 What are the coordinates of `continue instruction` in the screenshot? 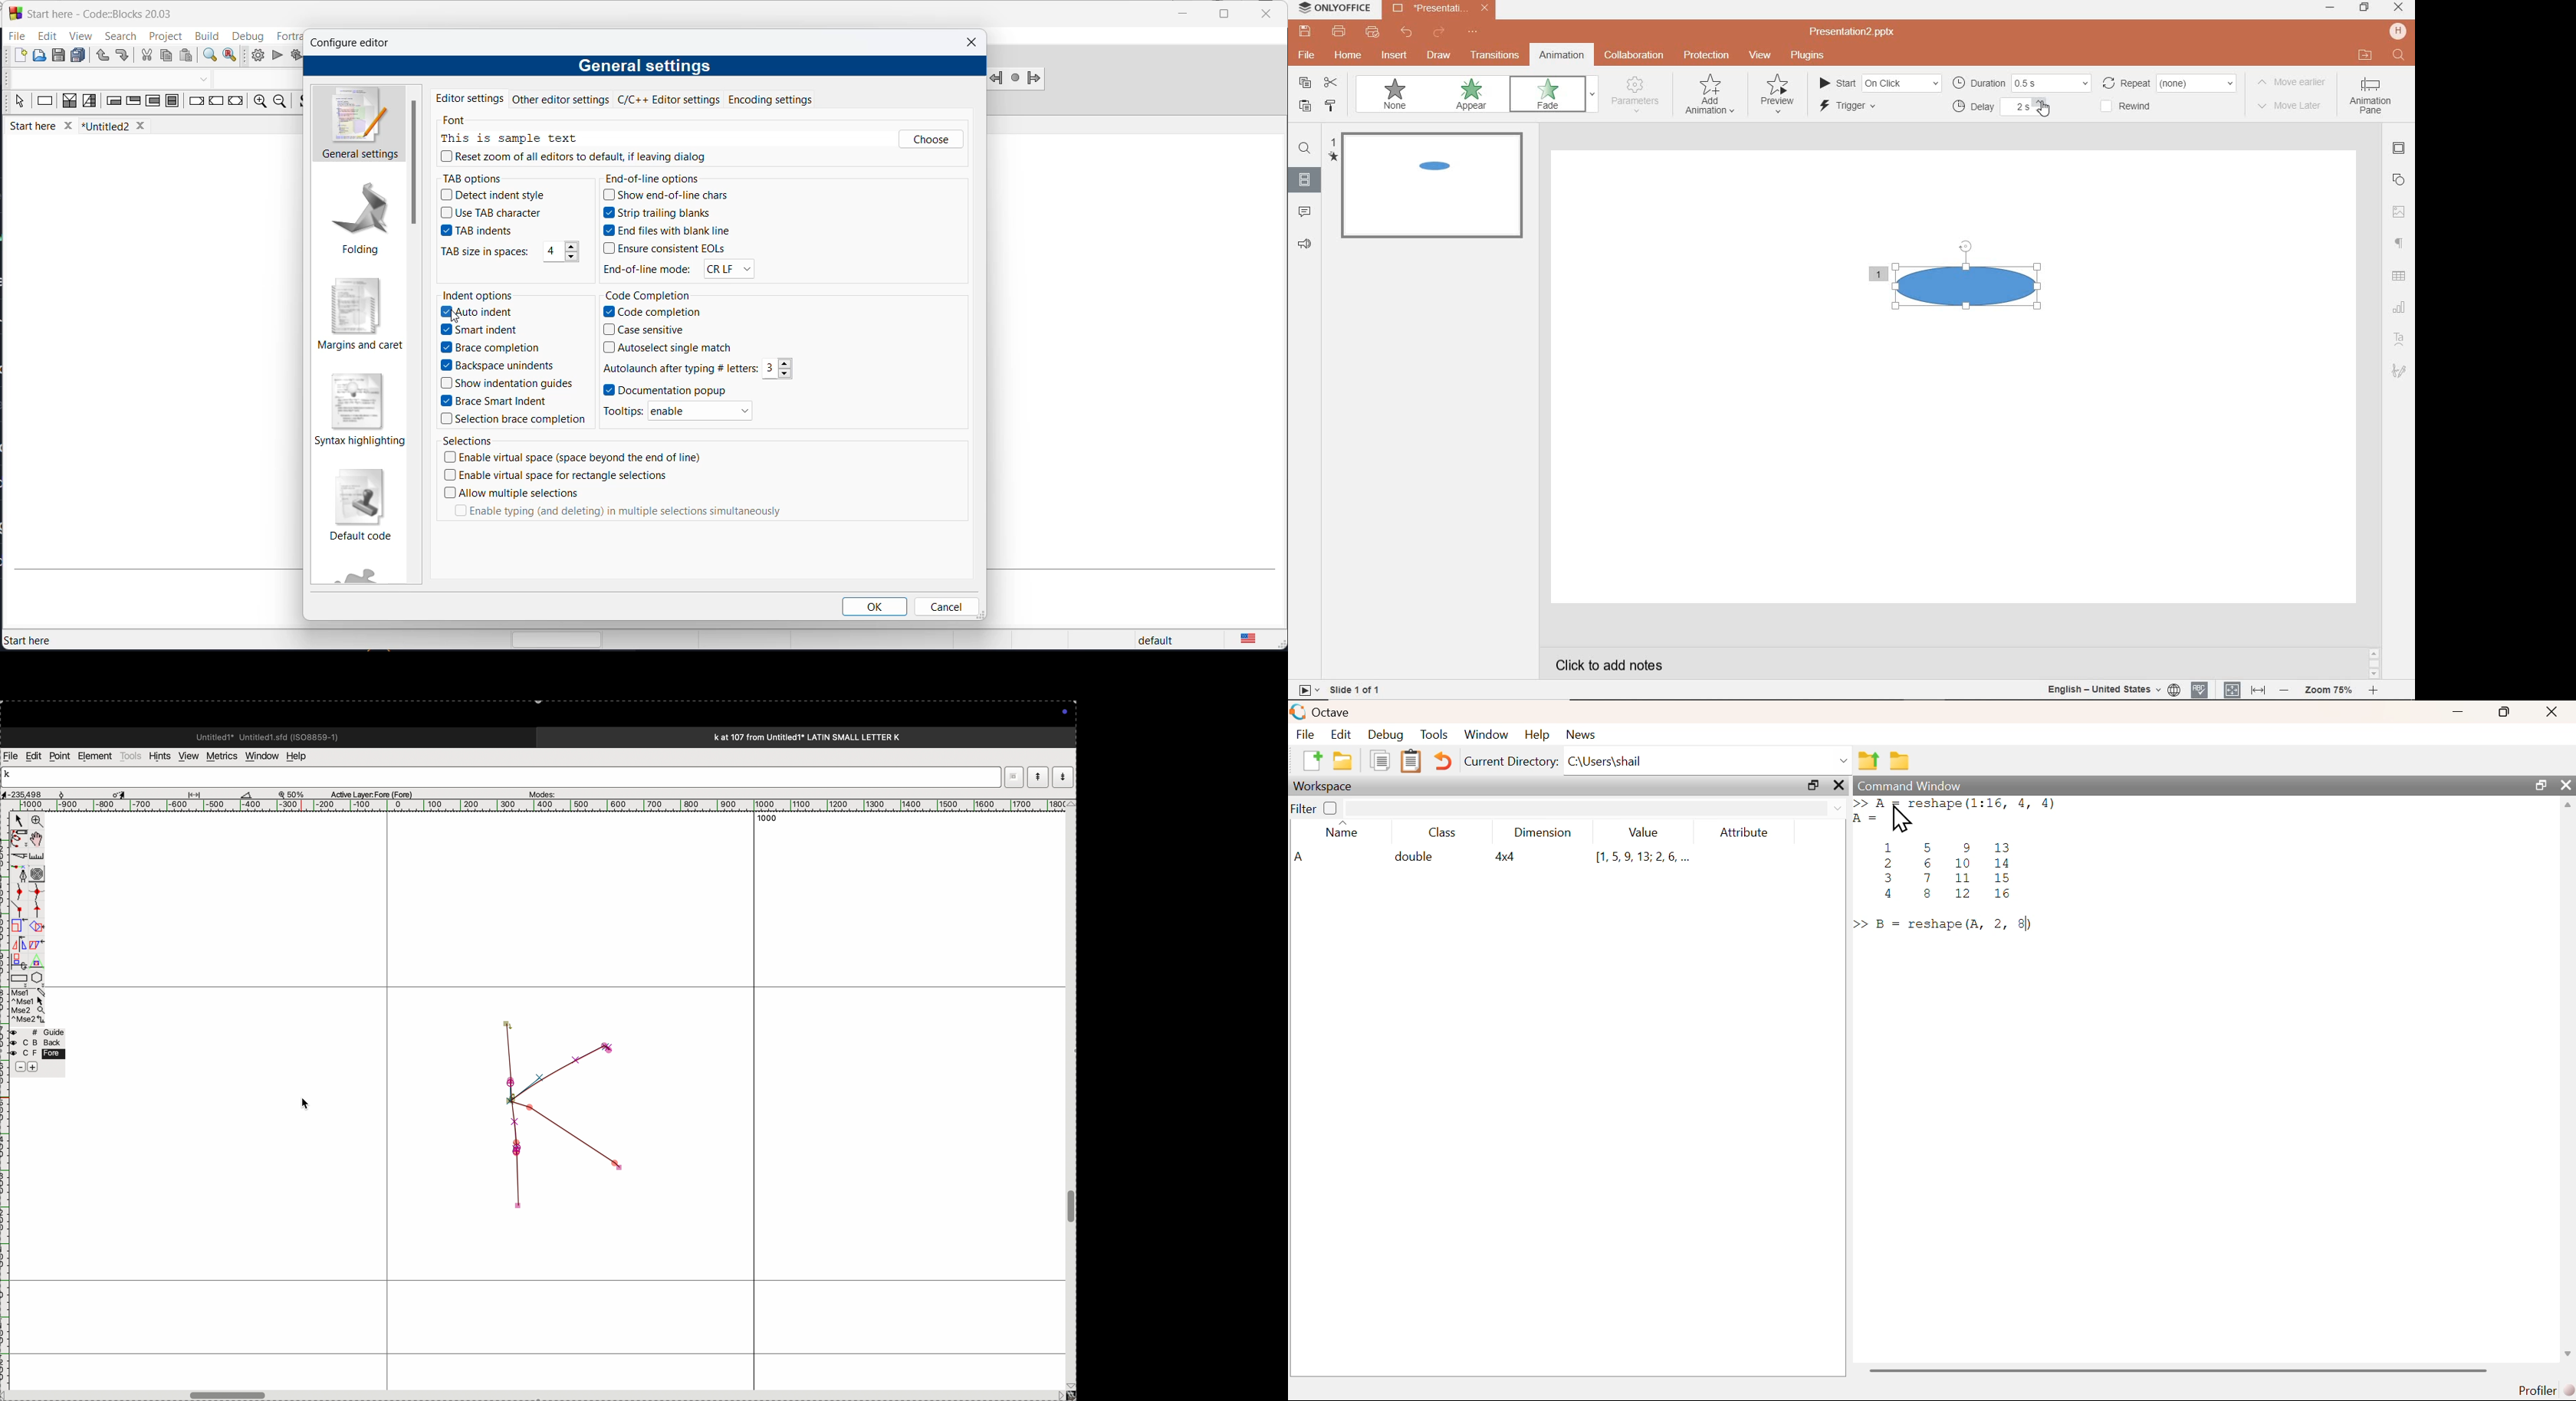 It's located at (216, 103).